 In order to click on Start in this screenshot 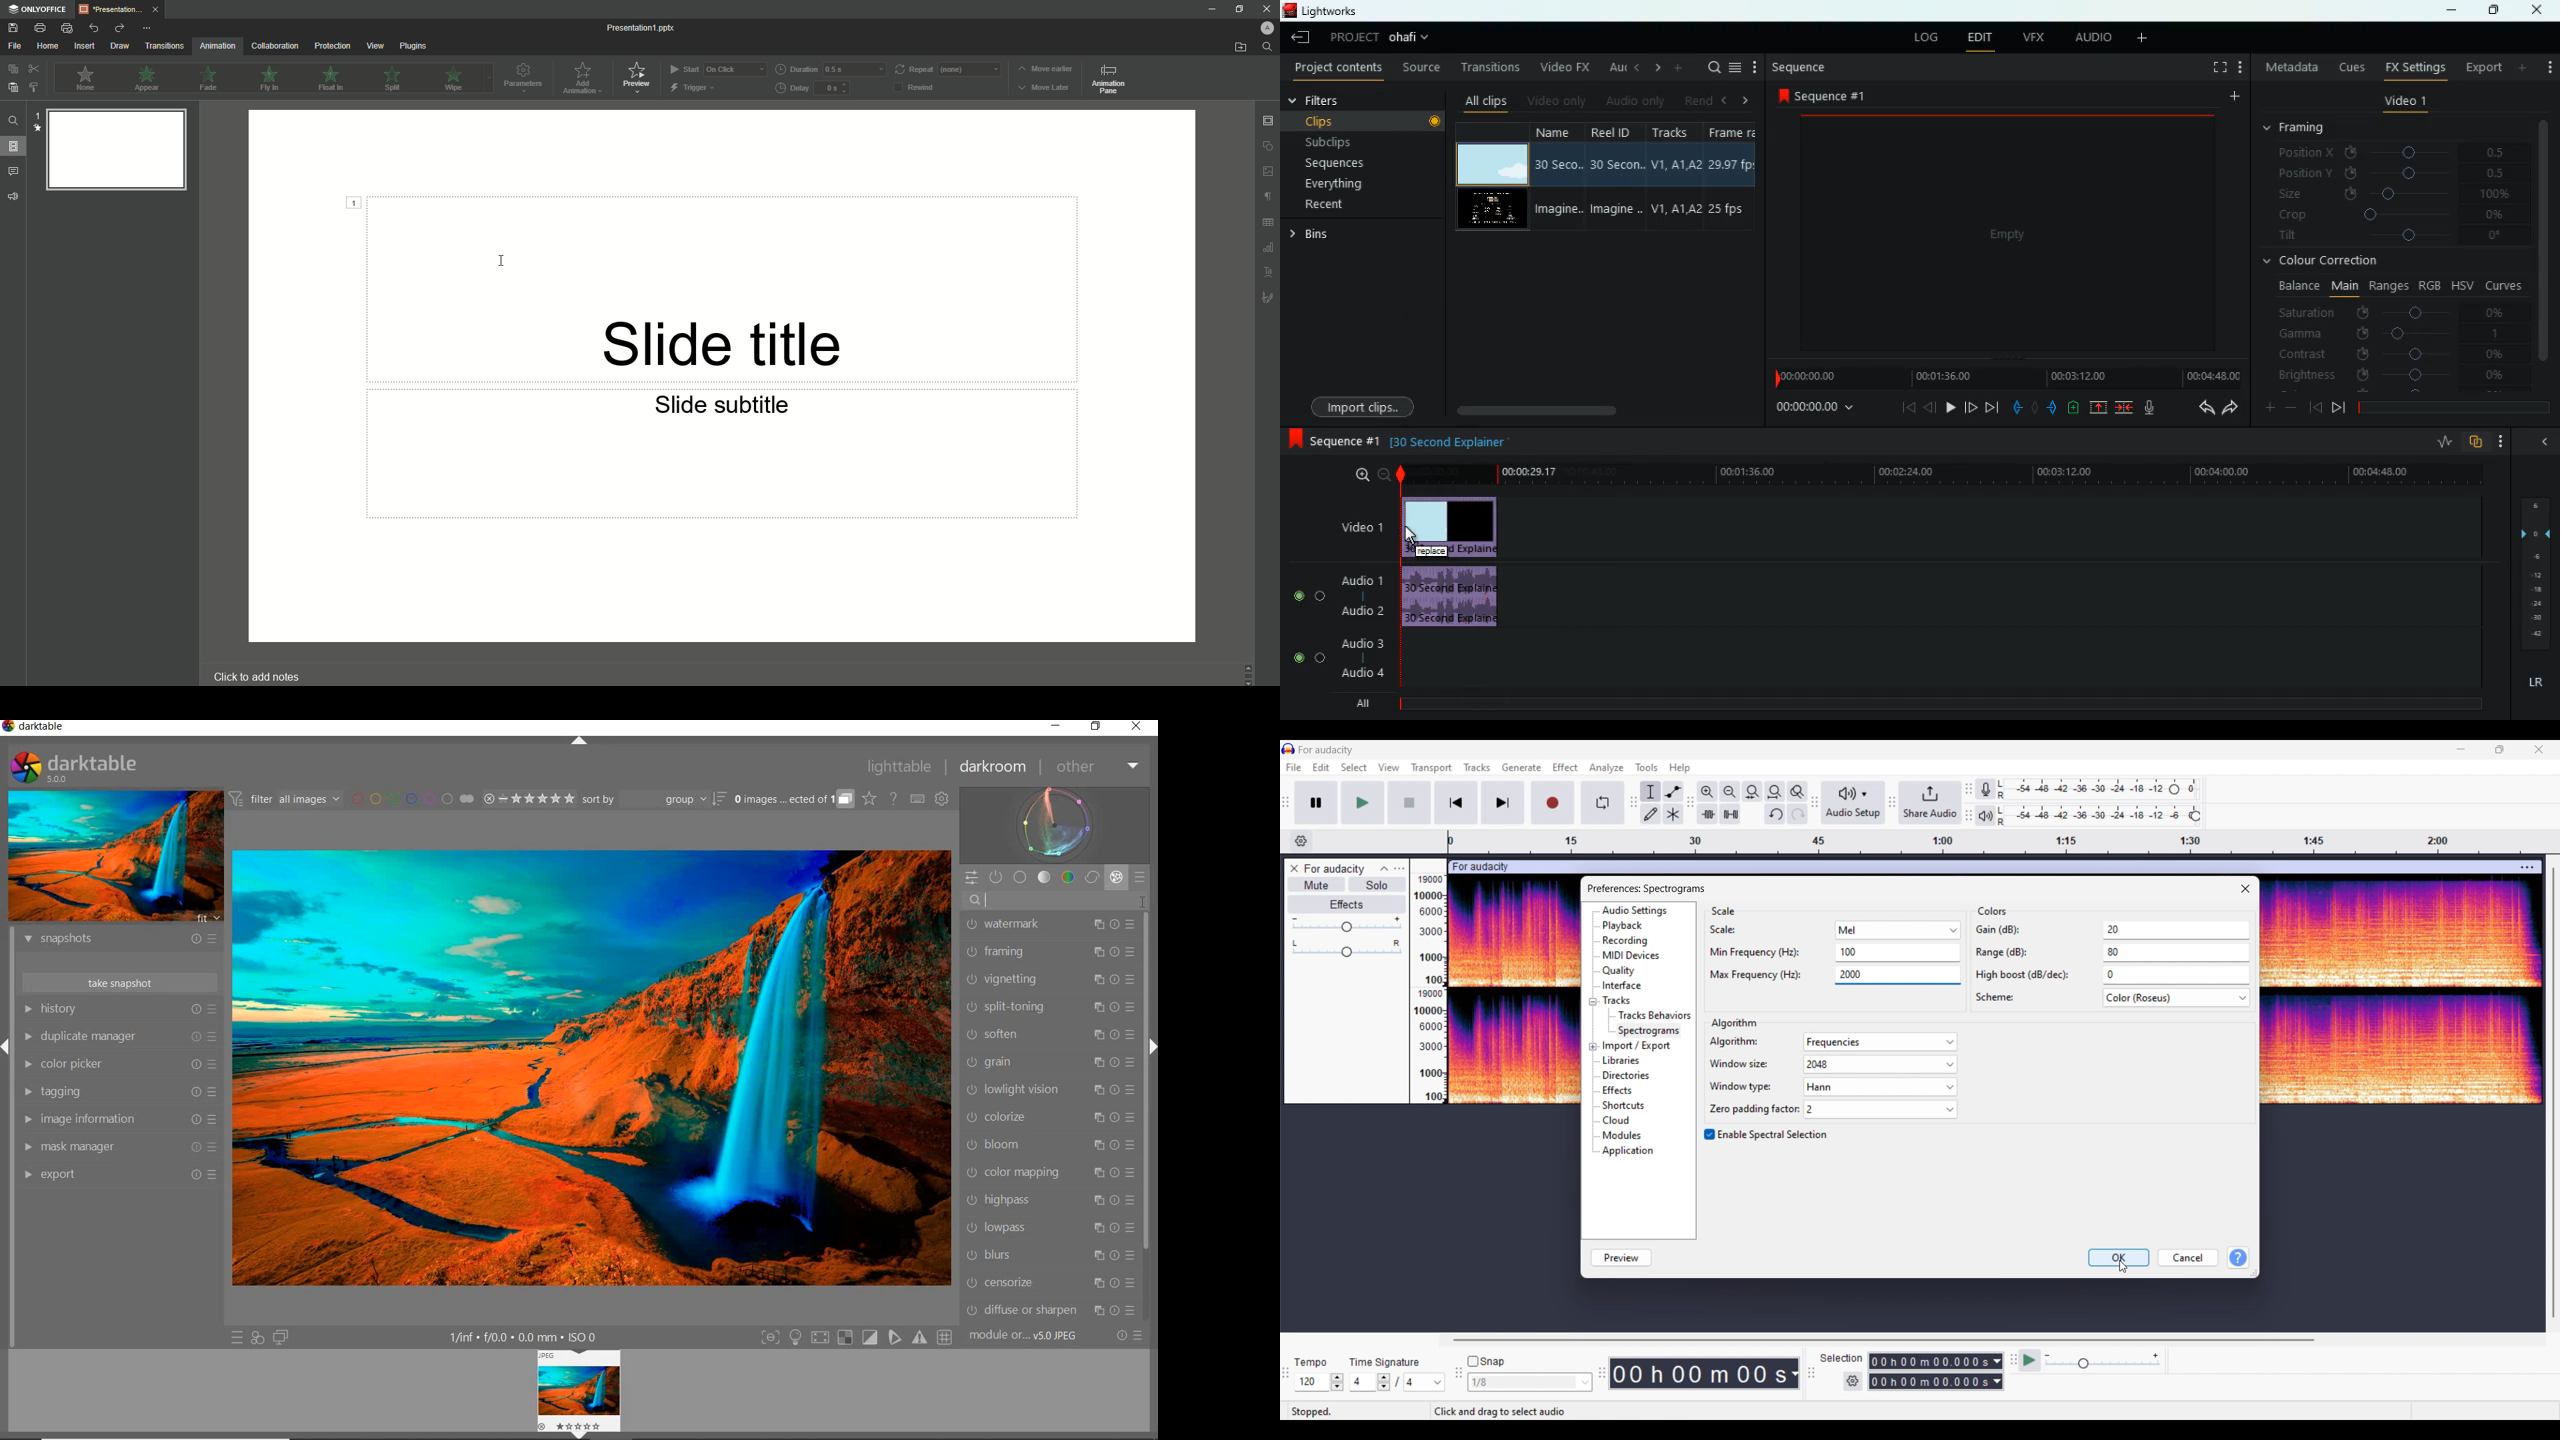, I will do `click(1410, 803)`.